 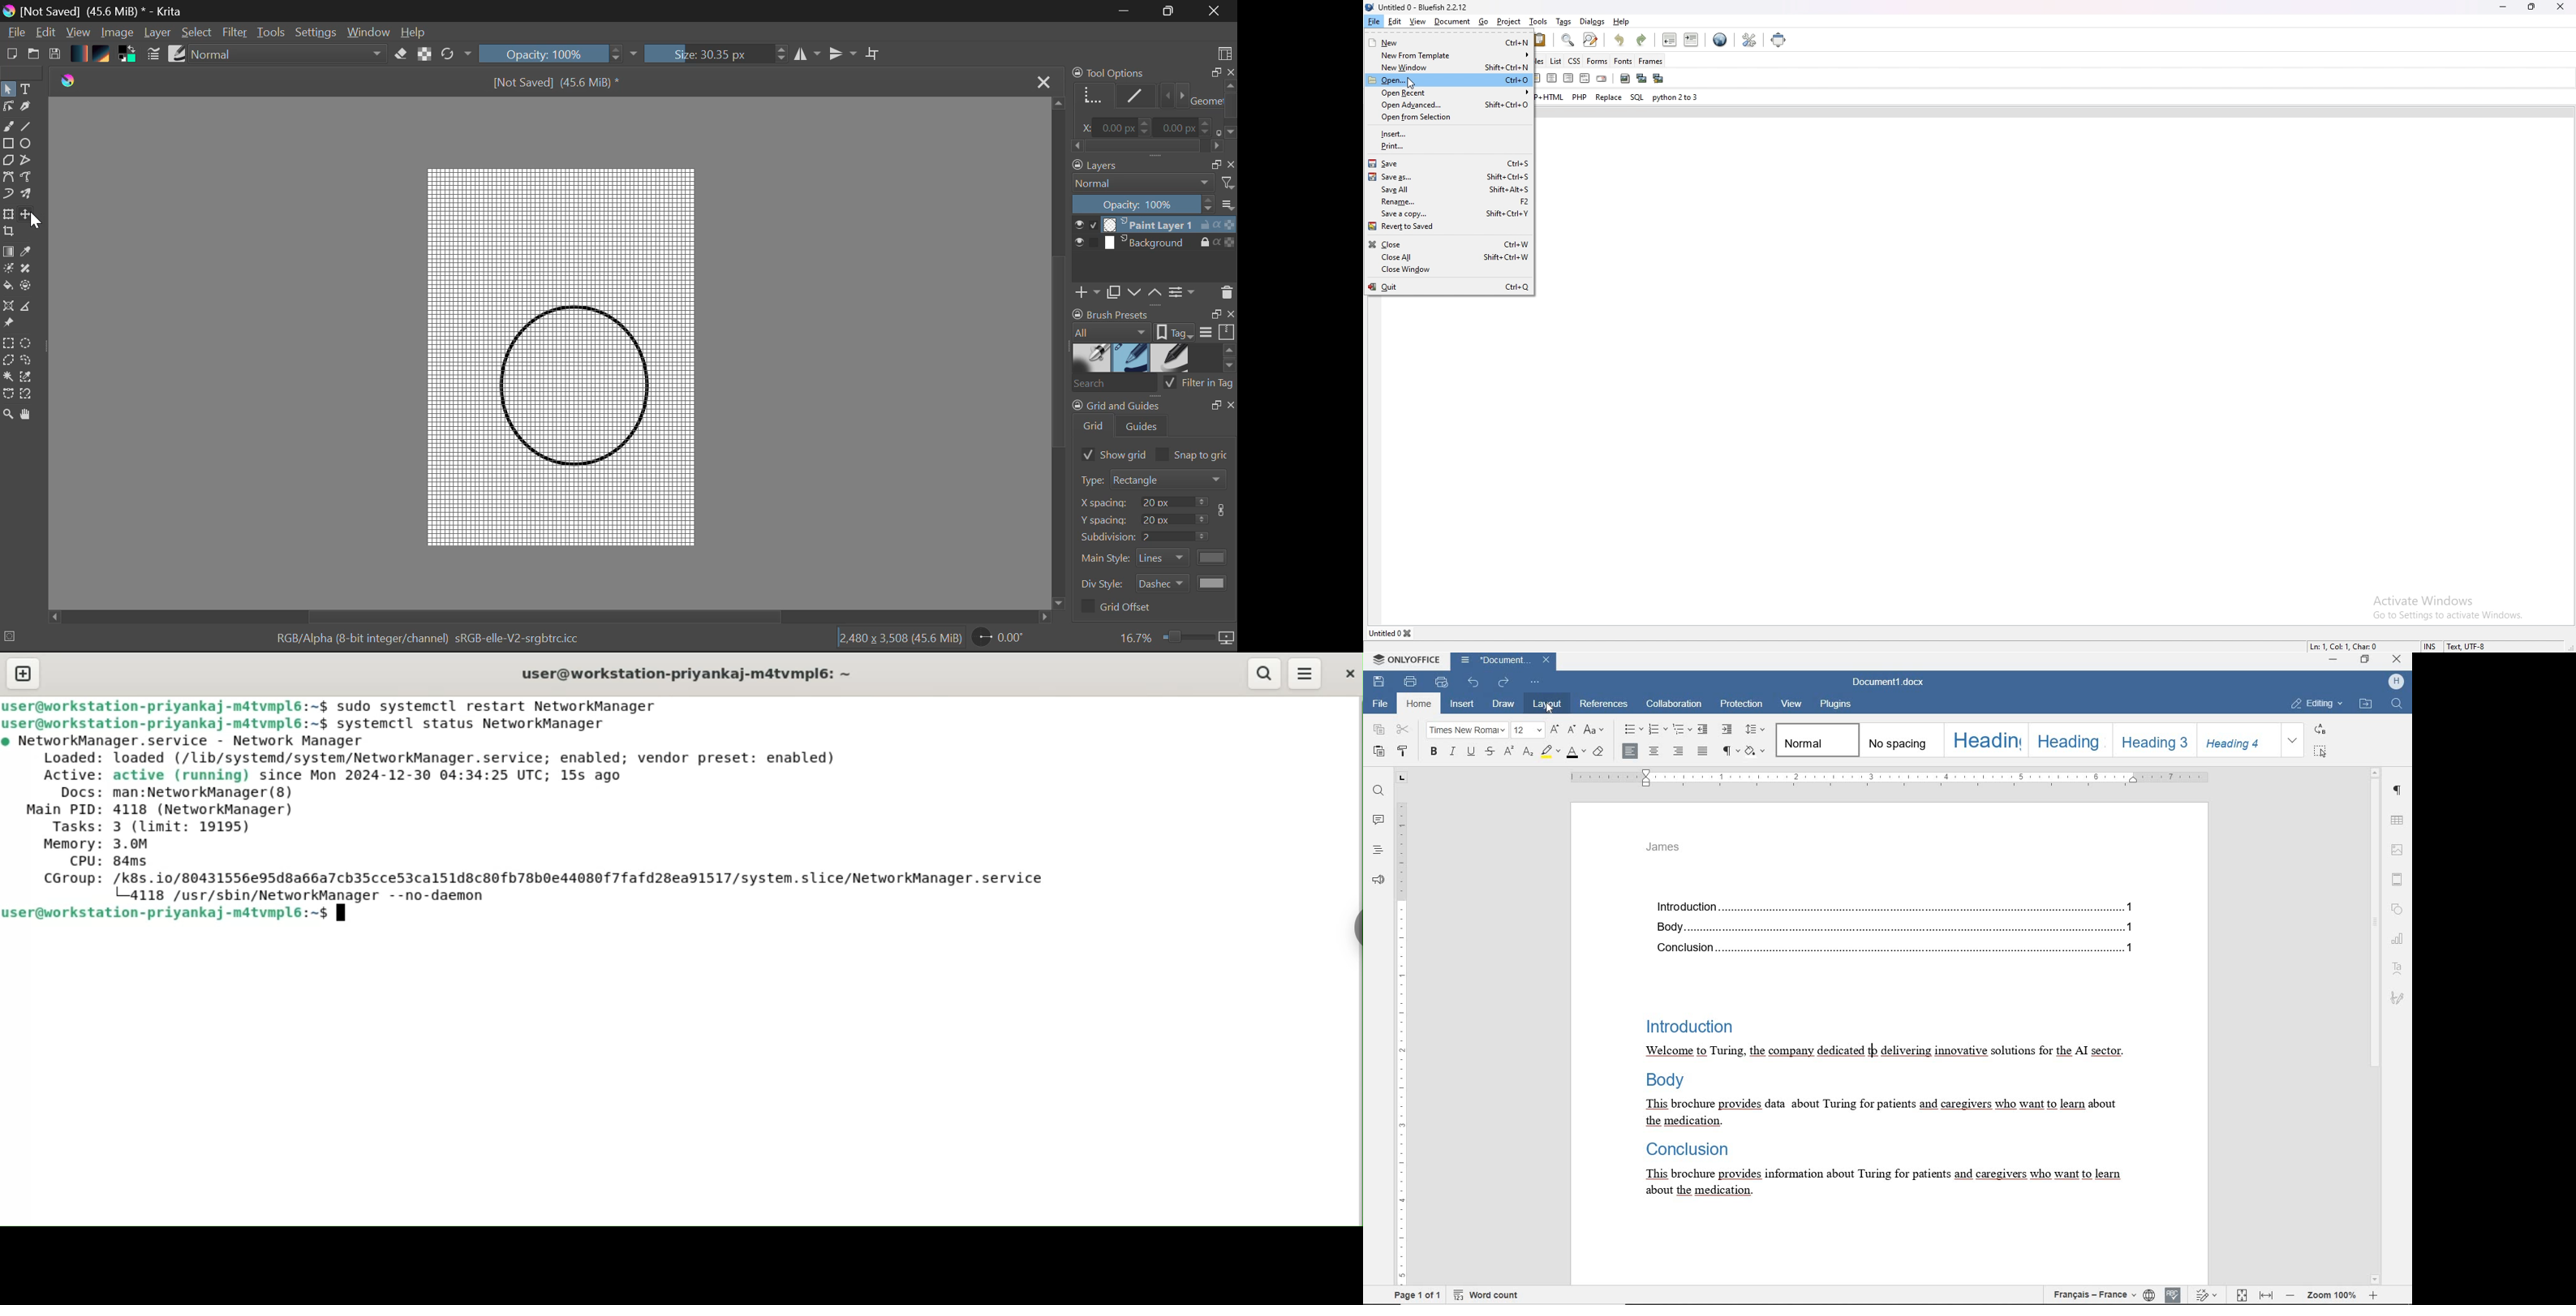 What do you see at coordinates (1217, 11) in the screenshot?
I see `Close` at bounding box center [1217, 11].